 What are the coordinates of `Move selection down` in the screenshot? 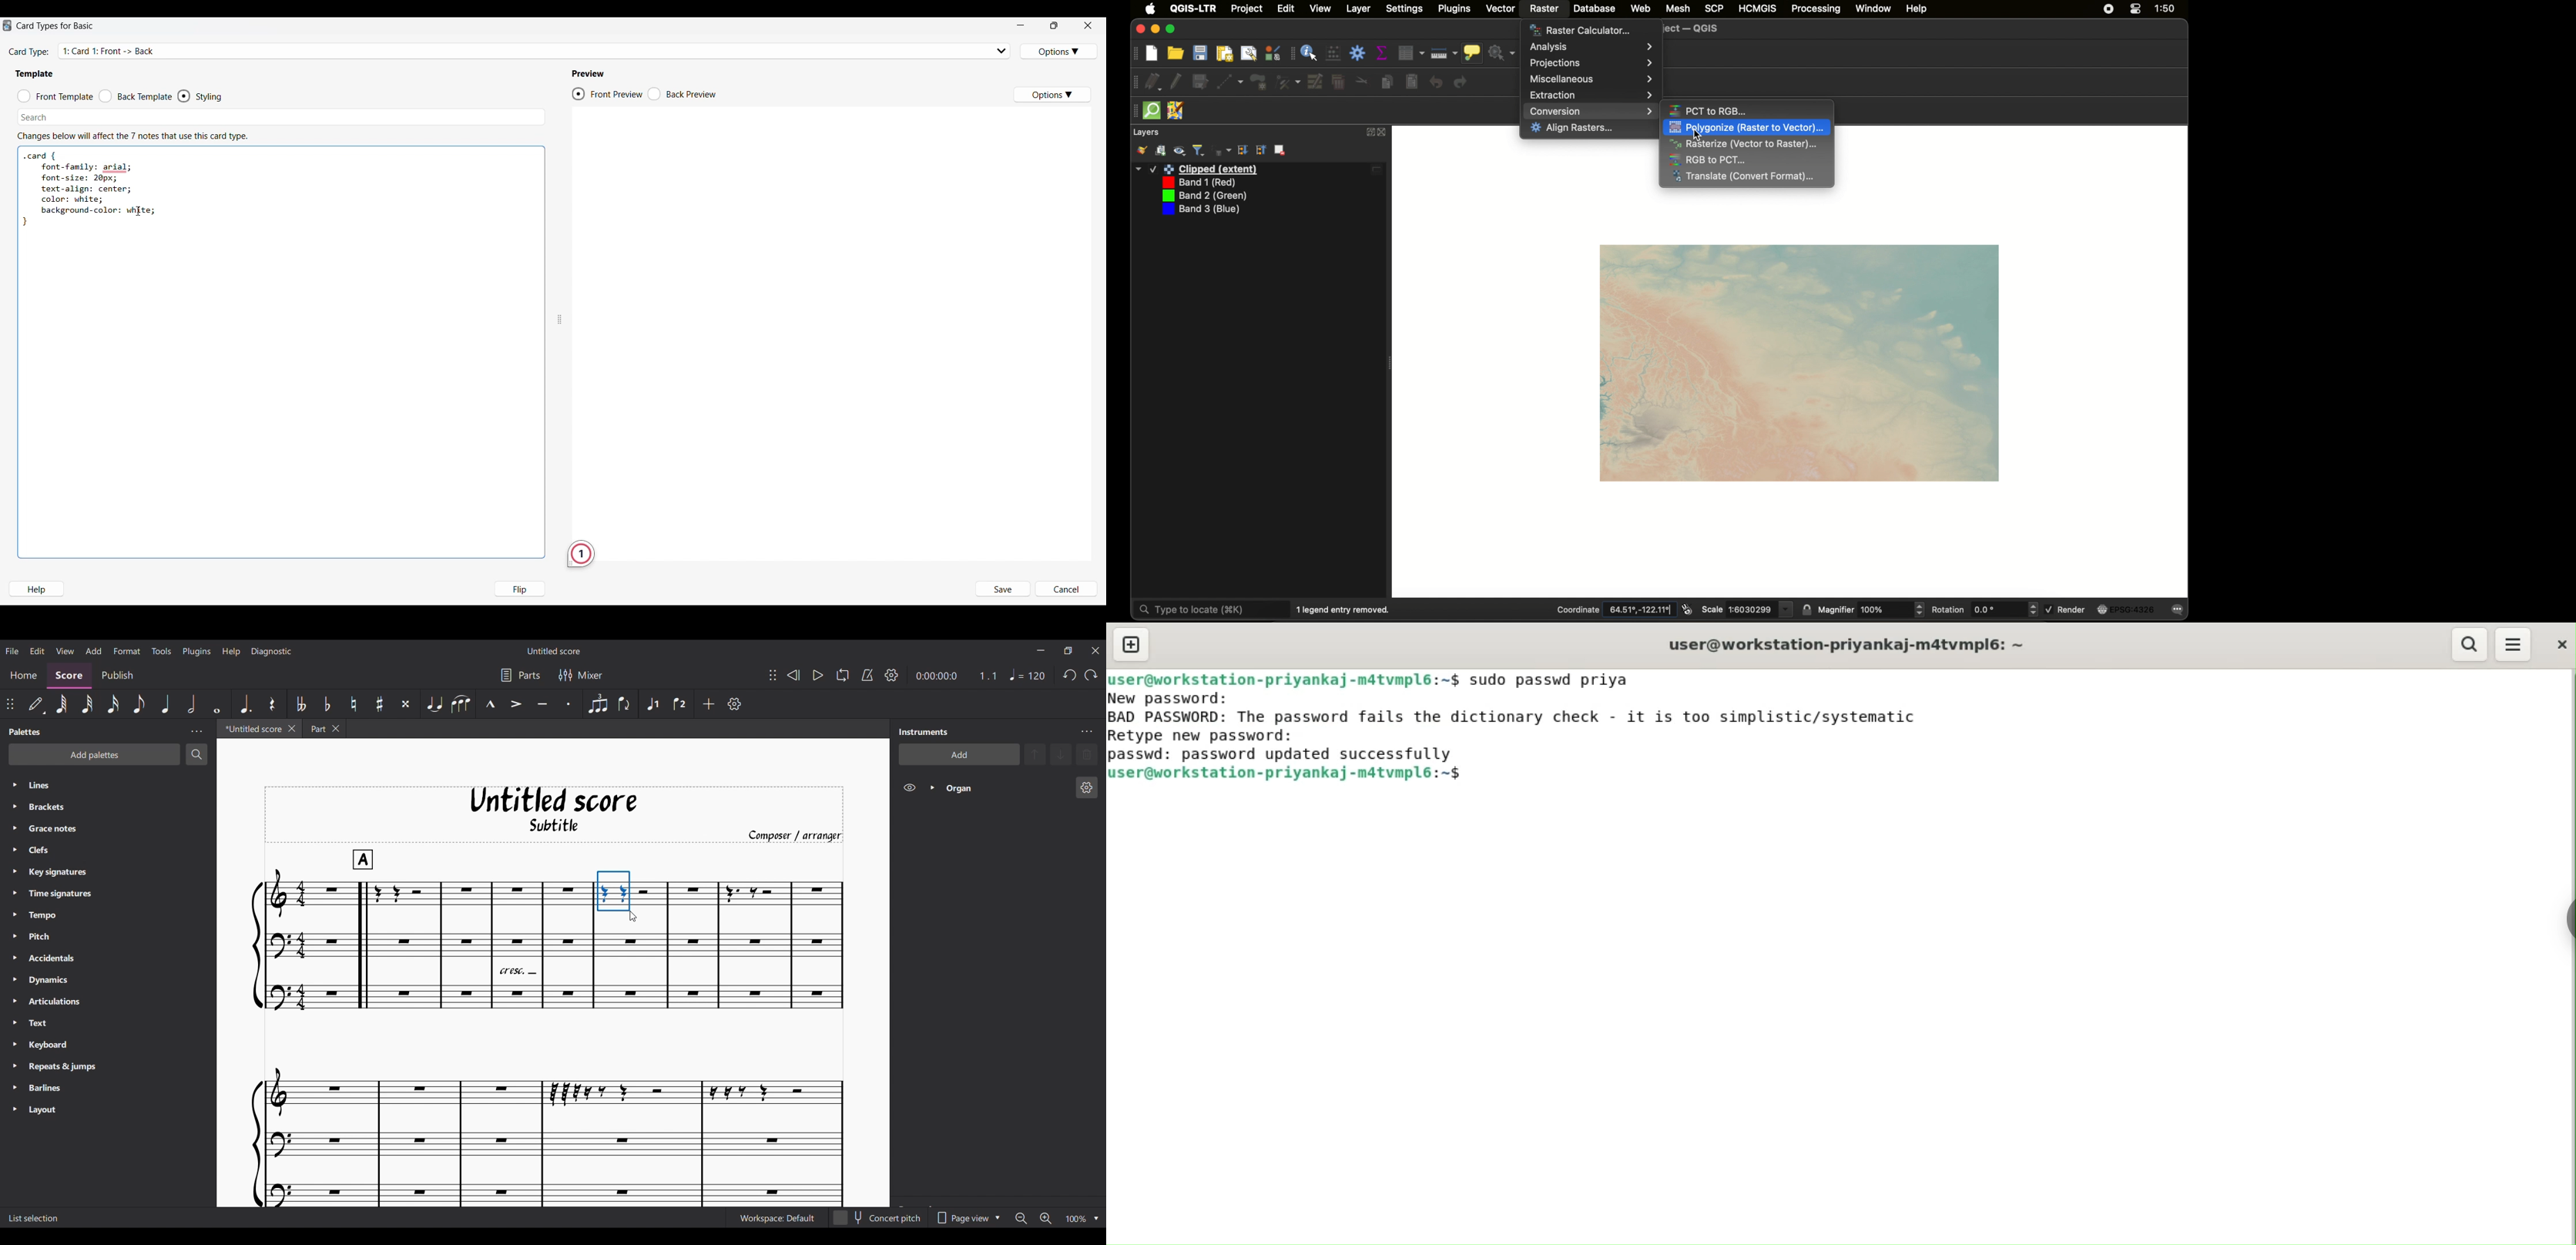 It's located at (1061, 754).